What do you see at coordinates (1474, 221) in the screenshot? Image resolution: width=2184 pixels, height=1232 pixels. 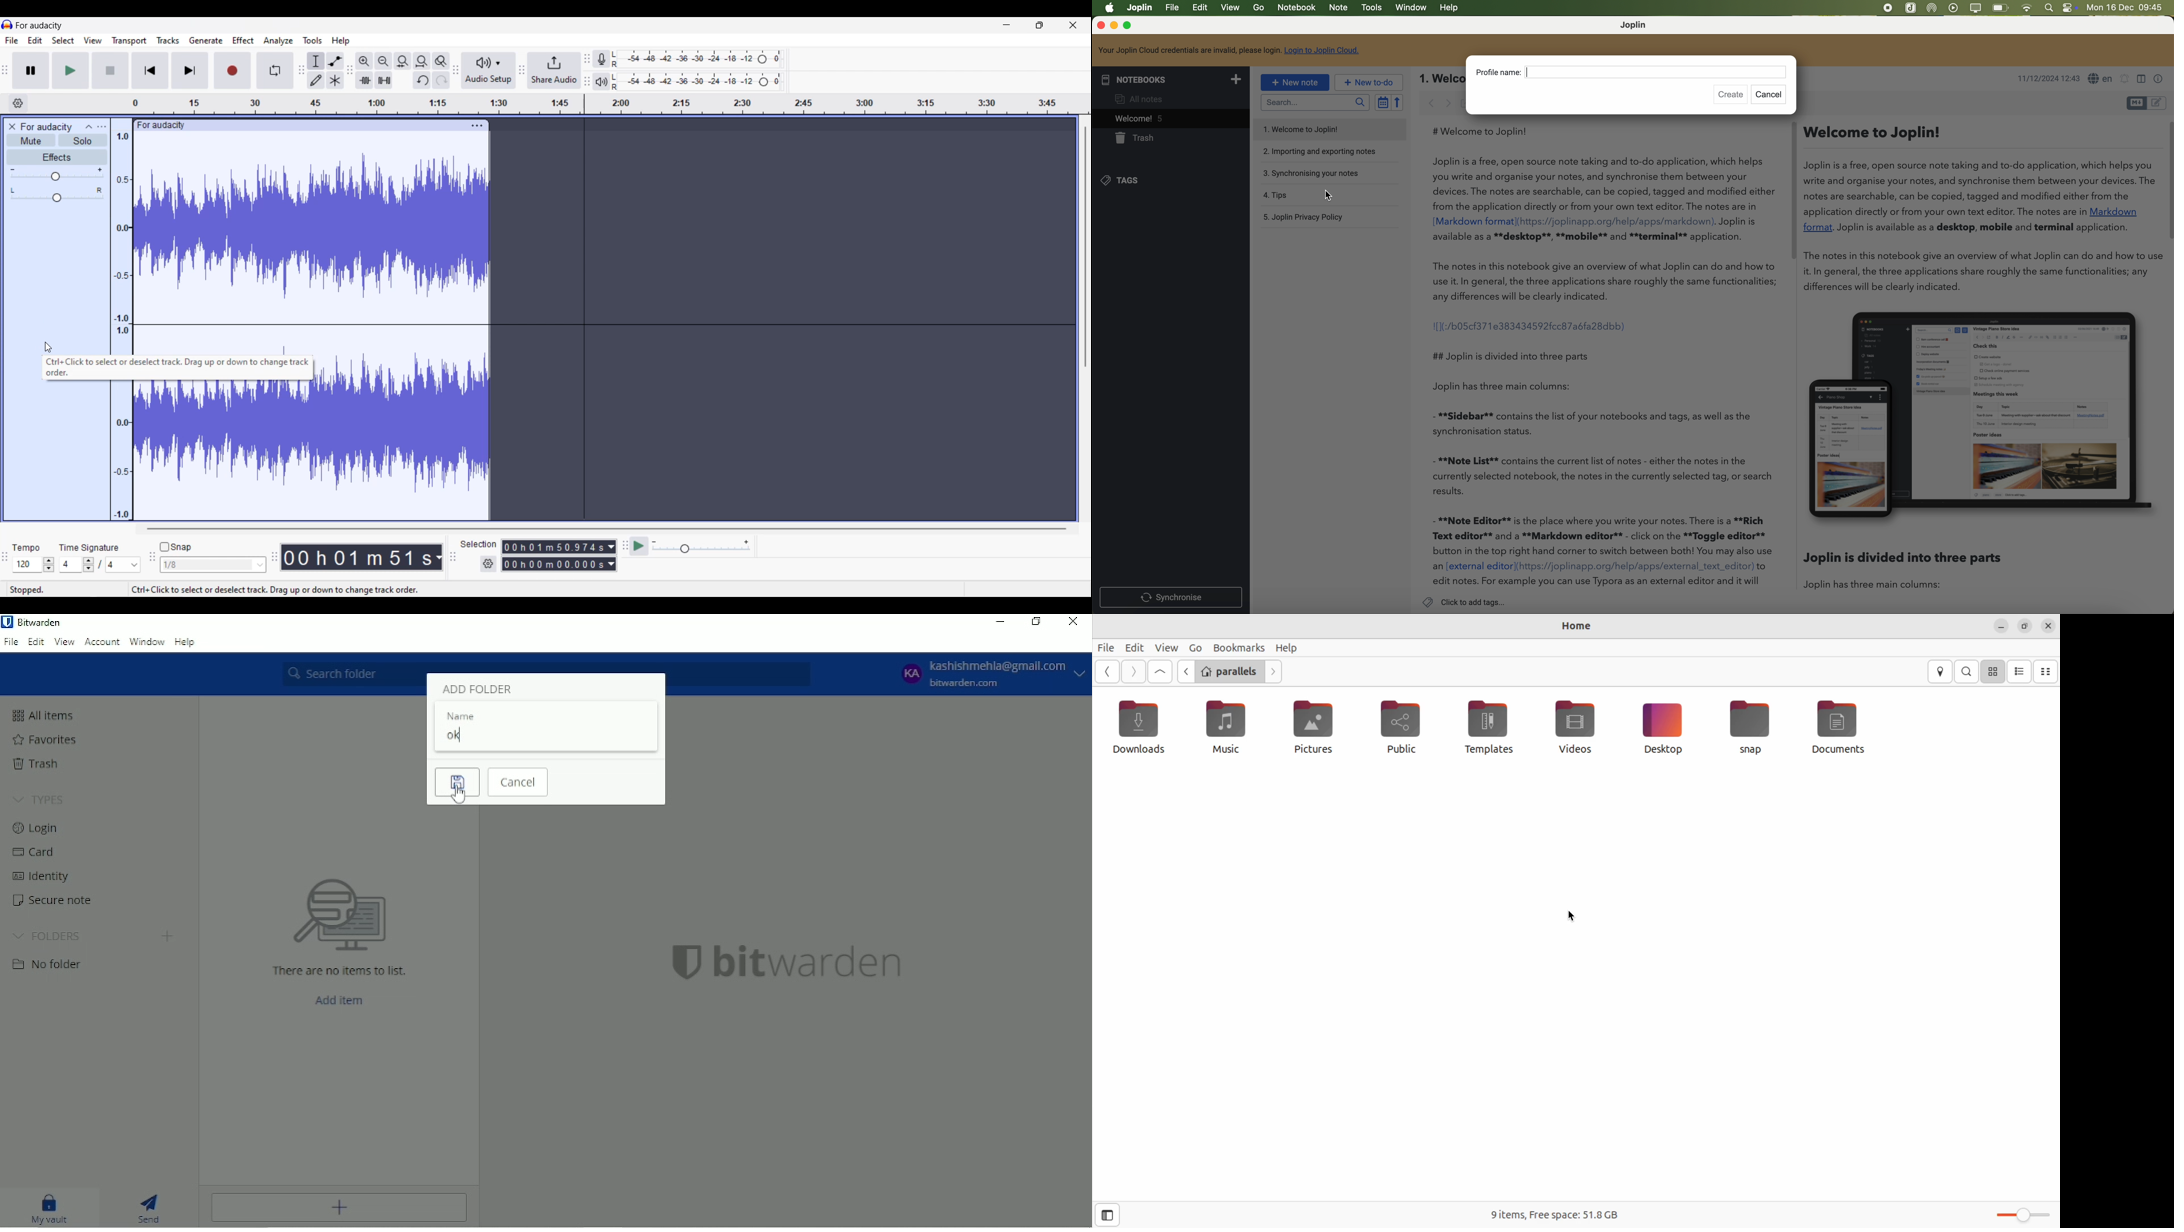 I see `[Markdown format]` at bounding box center [1474, 221].